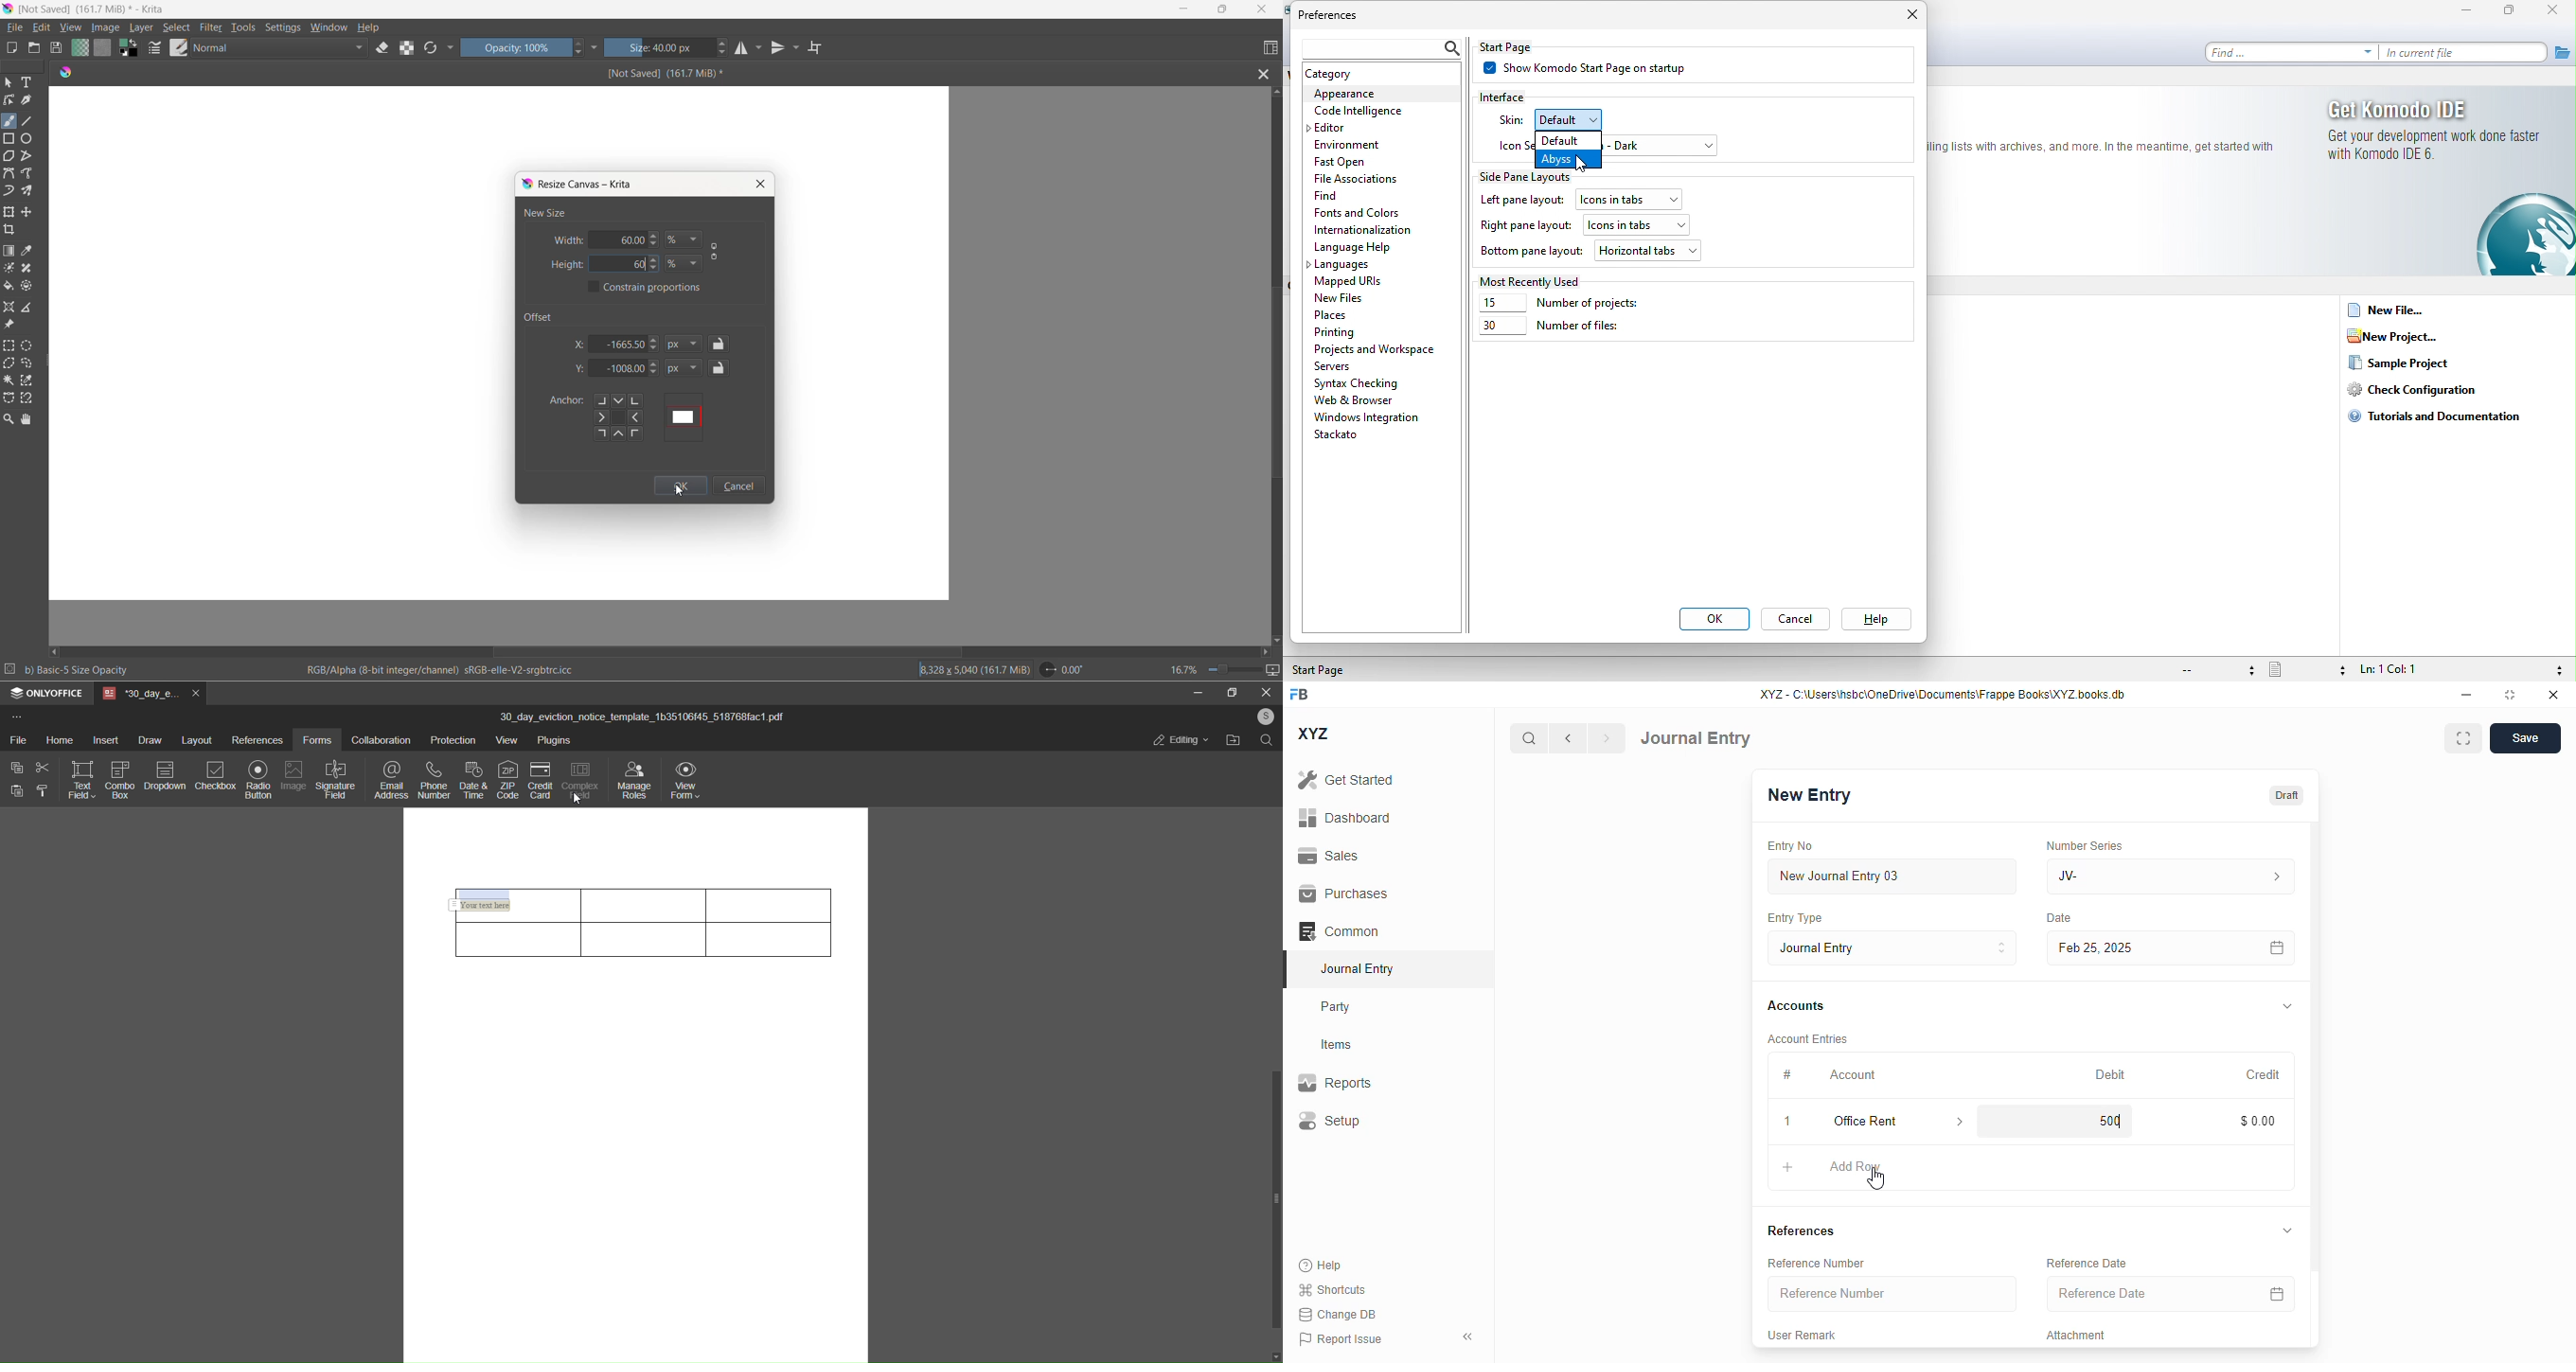 The height and width of the screenshot is (1372, 2576). Describe the element at coordinates (2438, 150) in the screenshot. I see `get your development work done faster with komodo ide 6` at that location.